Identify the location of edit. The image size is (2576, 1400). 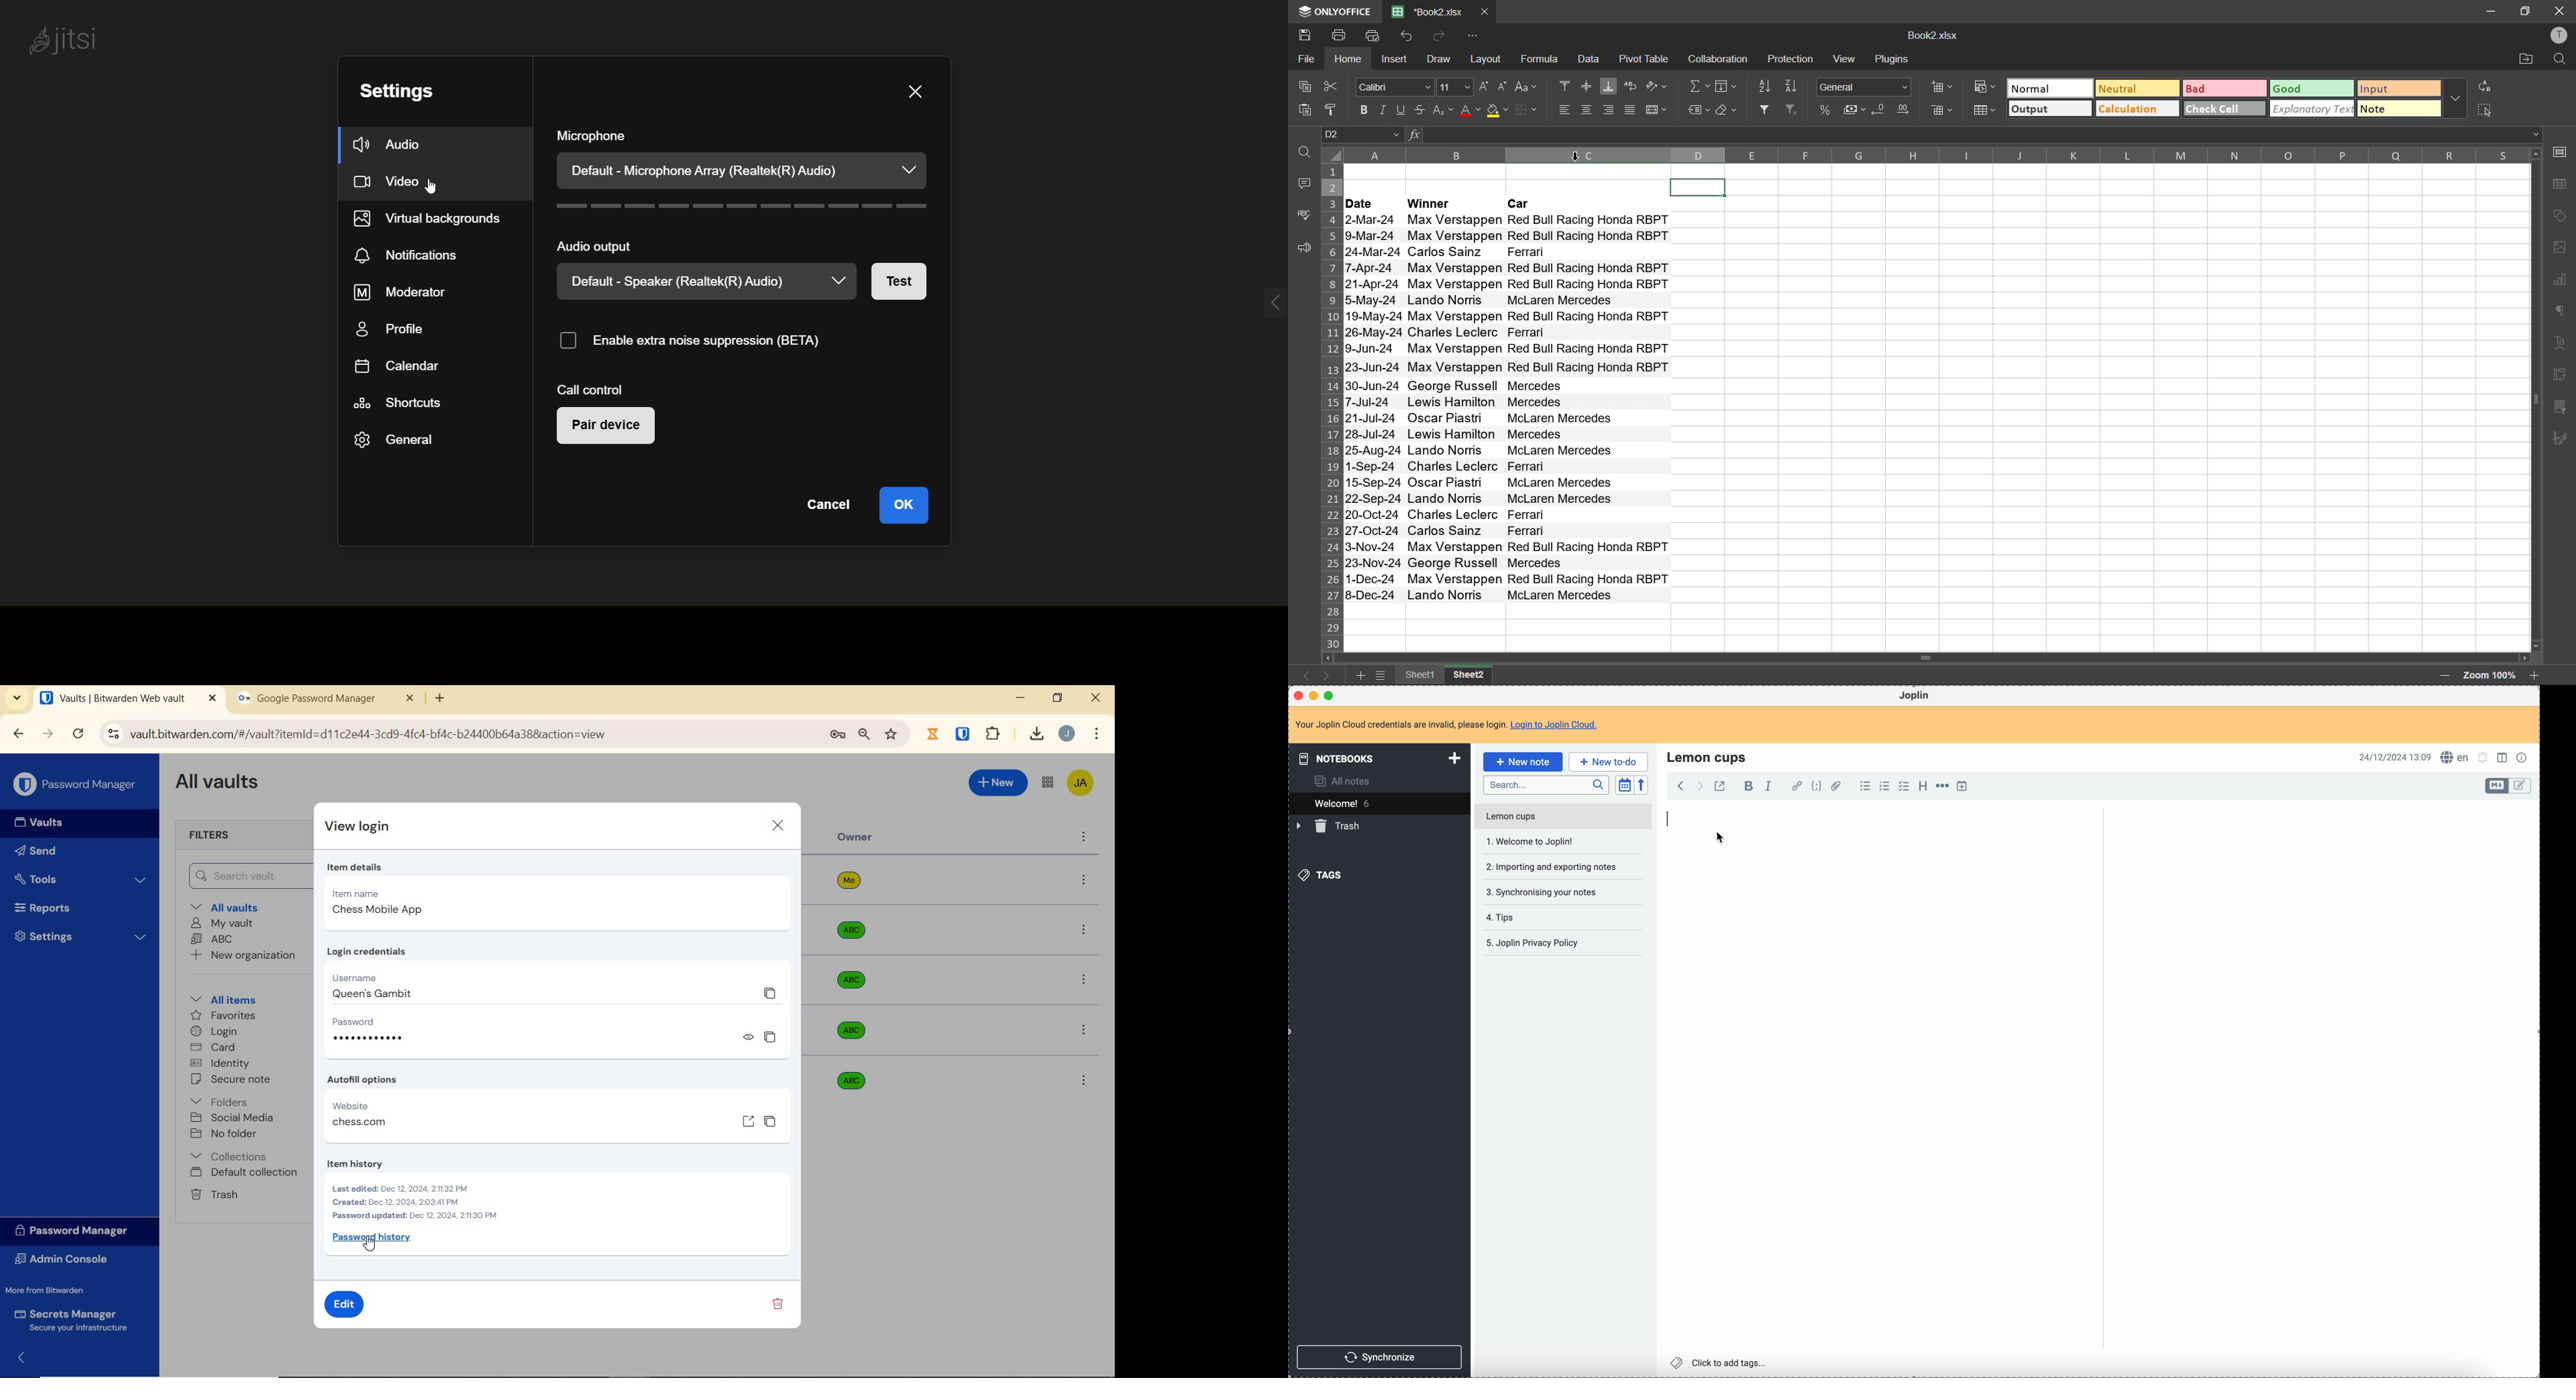
(346, 1304).